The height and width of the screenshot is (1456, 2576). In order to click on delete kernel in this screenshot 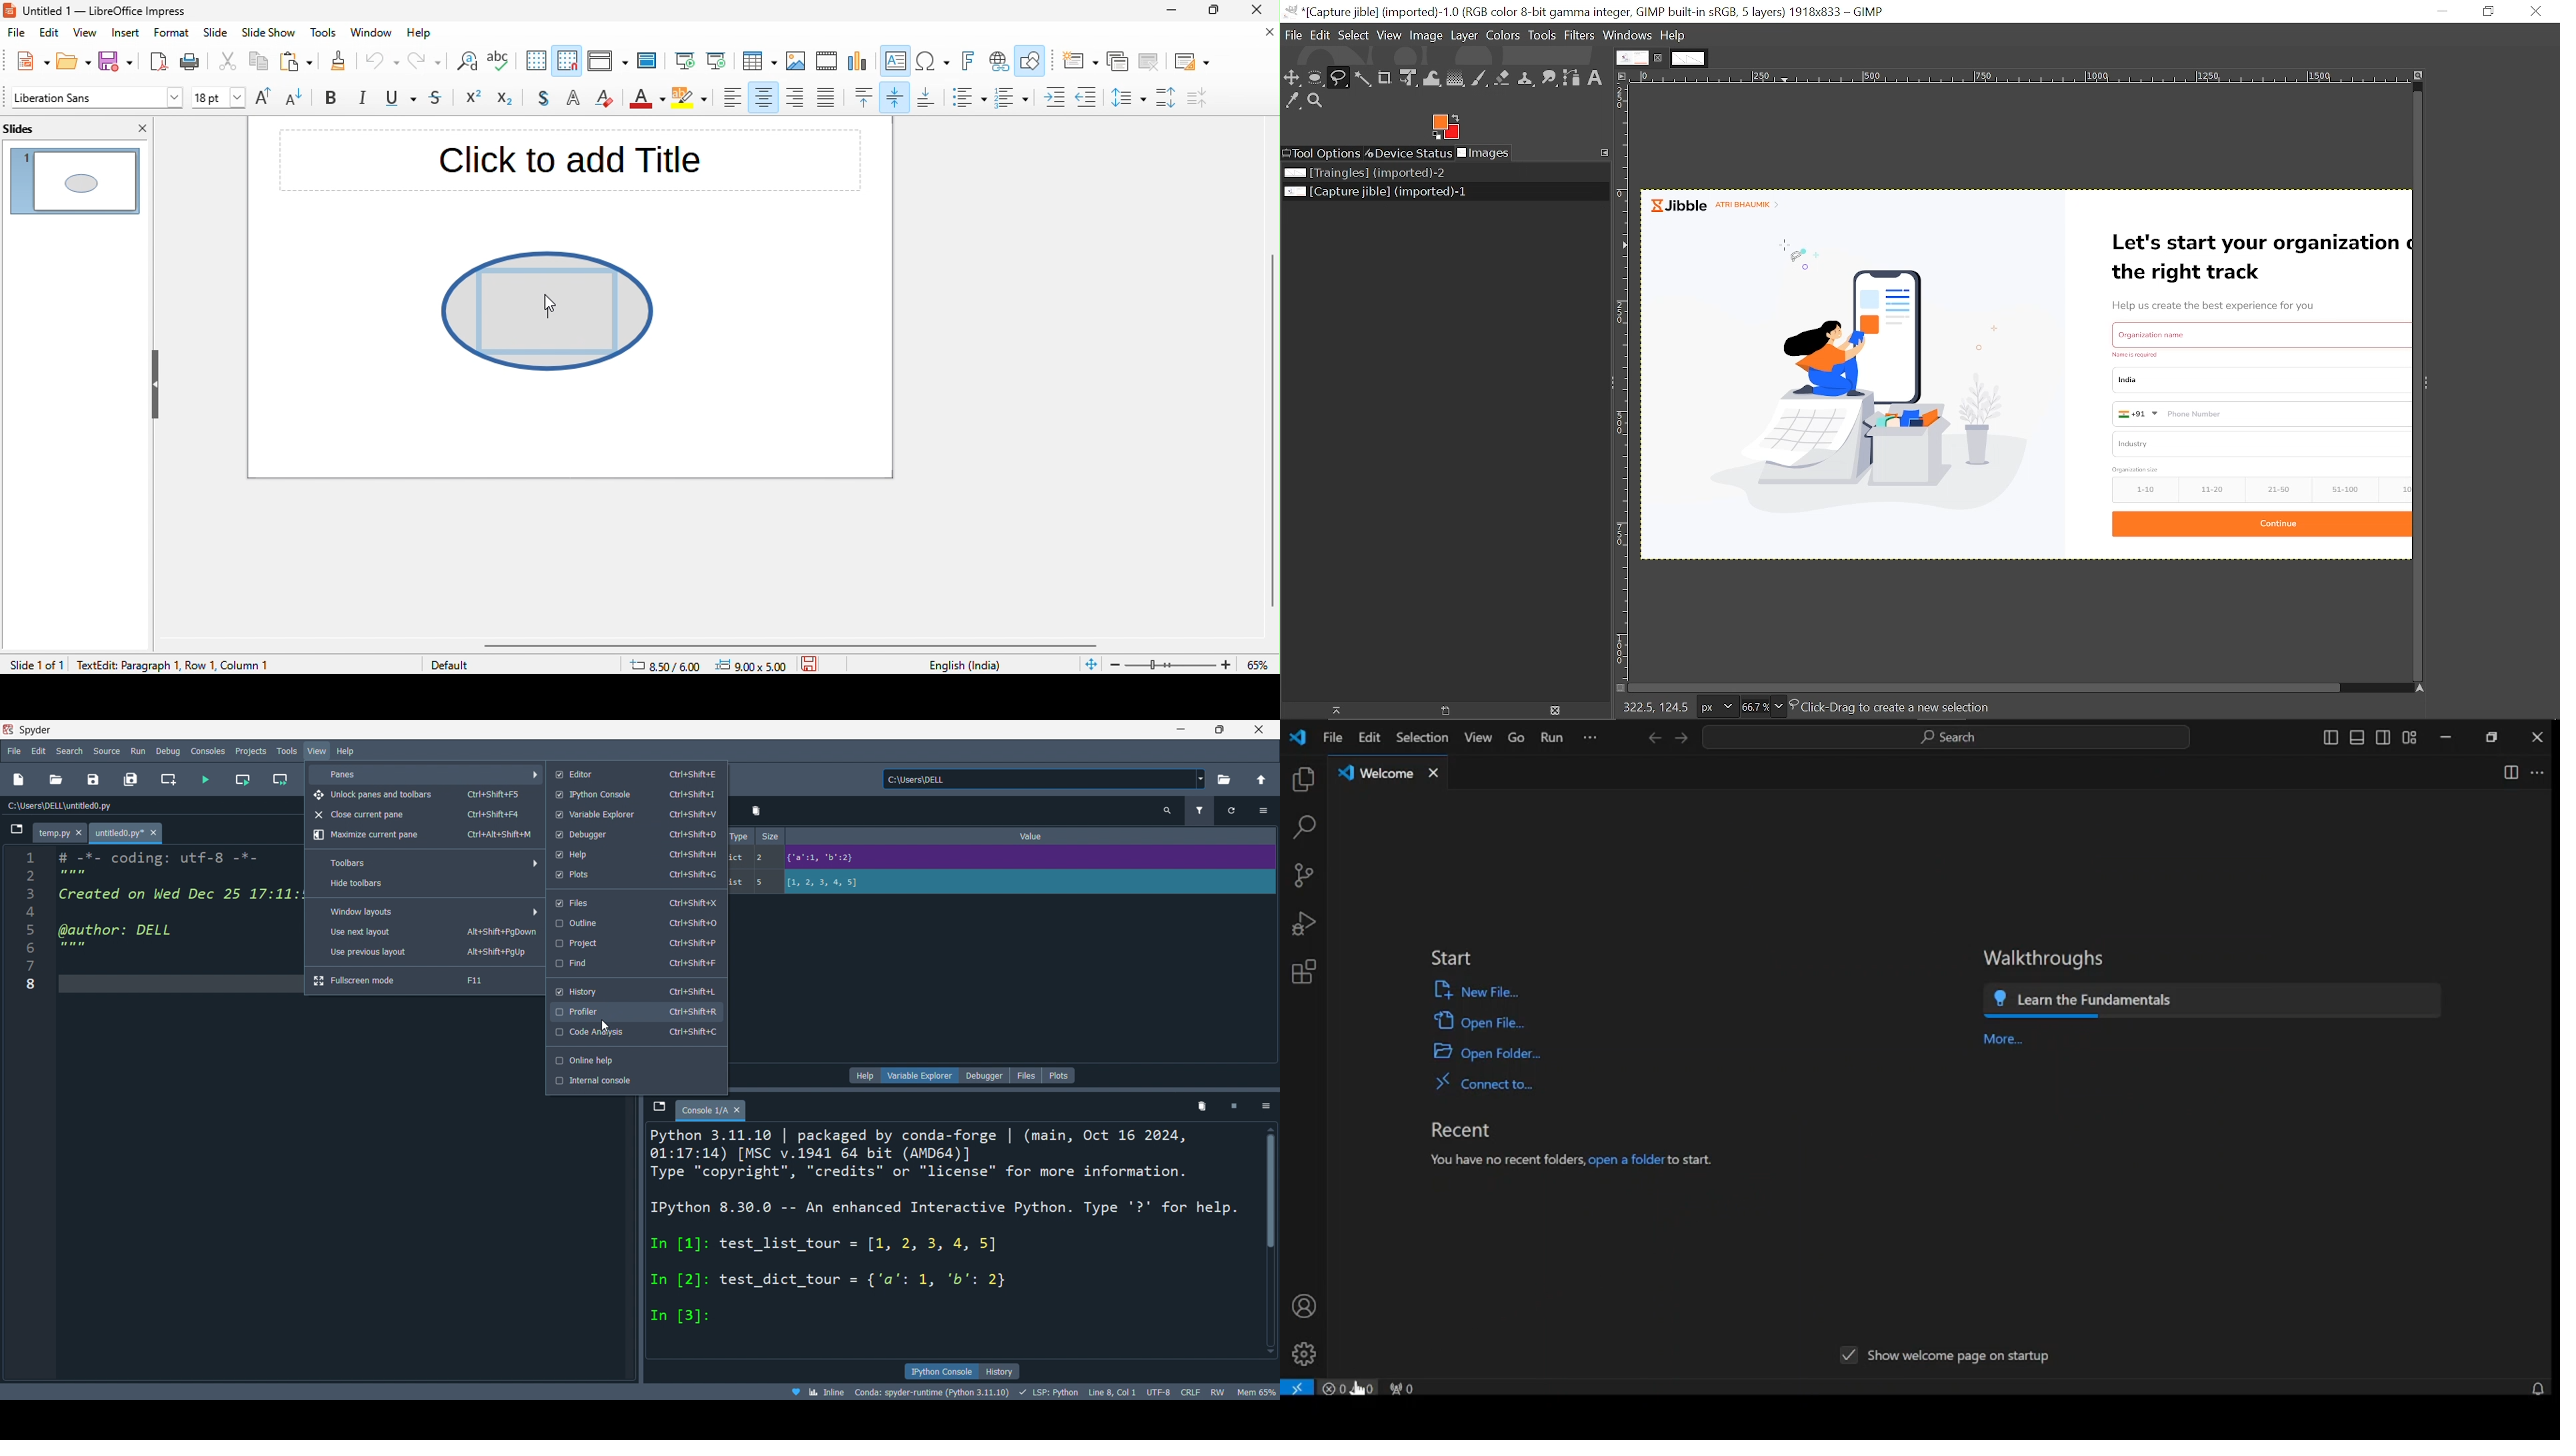, I will do `click(1233, 1108)`.